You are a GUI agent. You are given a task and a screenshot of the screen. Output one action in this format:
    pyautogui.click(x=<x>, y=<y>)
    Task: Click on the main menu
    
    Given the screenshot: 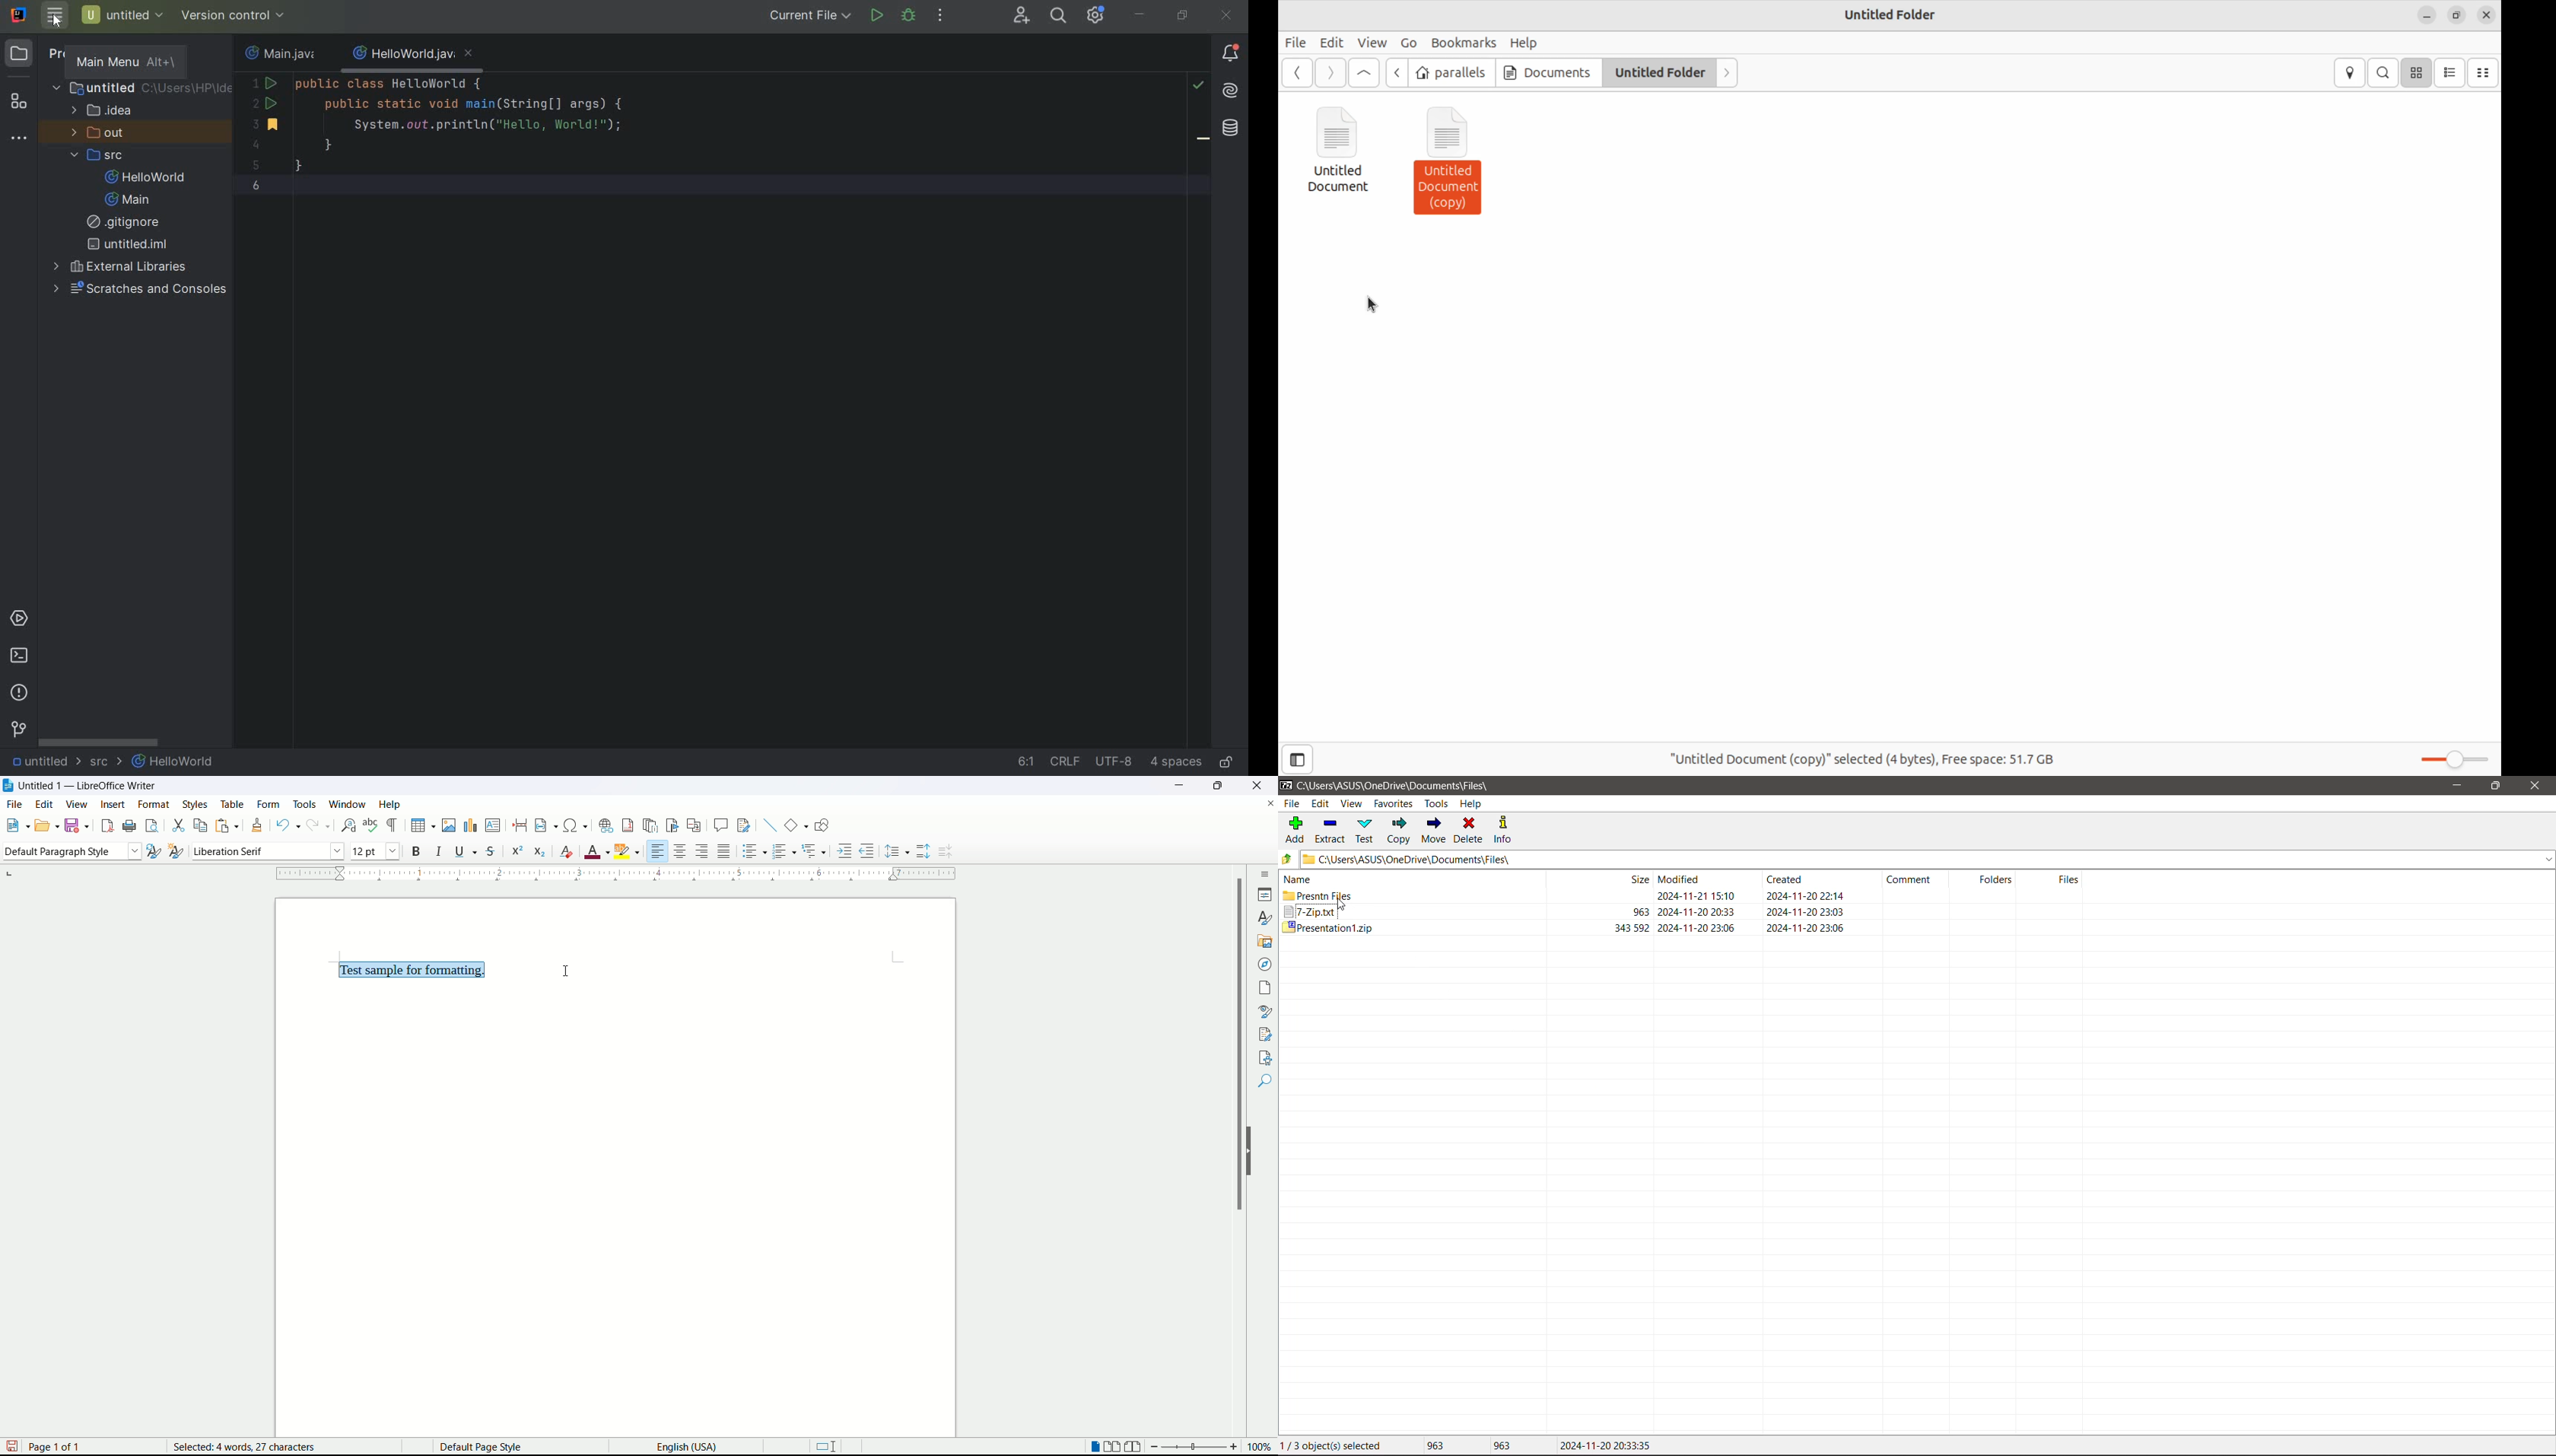 What is the action you would take?
    pyautogui.click(x=56, y=16)
    